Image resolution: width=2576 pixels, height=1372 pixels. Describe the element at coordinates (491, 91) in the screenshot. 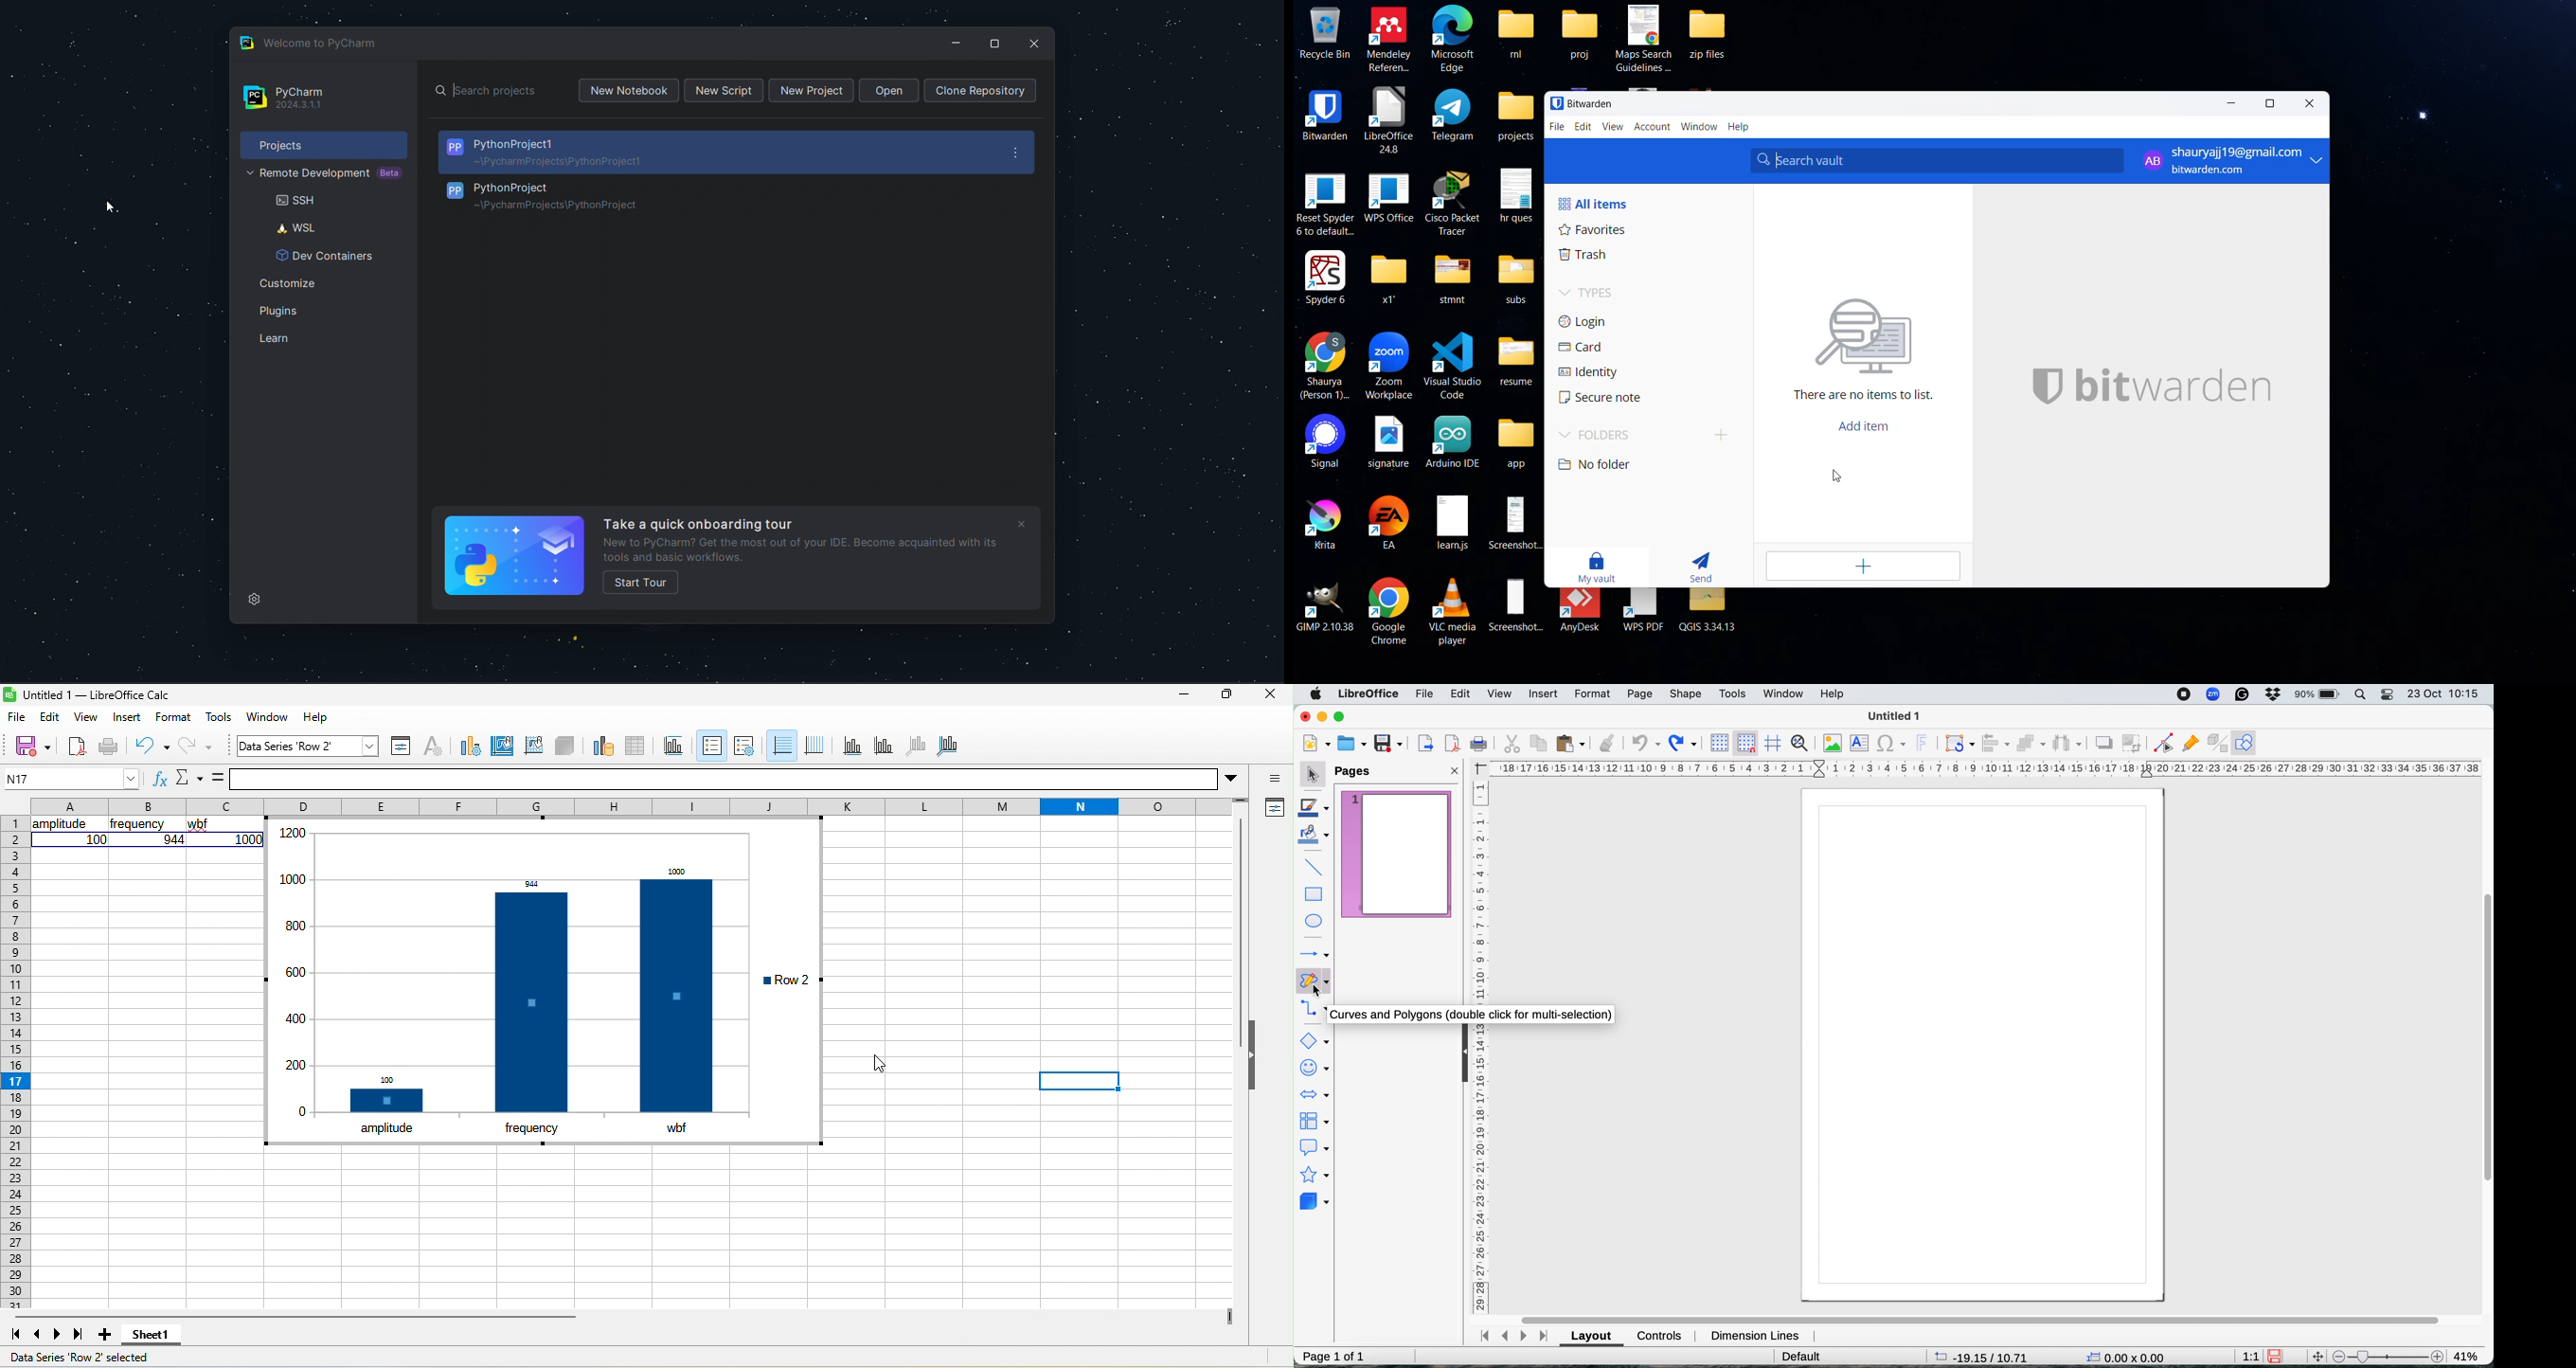

I see `search bar` at that location.